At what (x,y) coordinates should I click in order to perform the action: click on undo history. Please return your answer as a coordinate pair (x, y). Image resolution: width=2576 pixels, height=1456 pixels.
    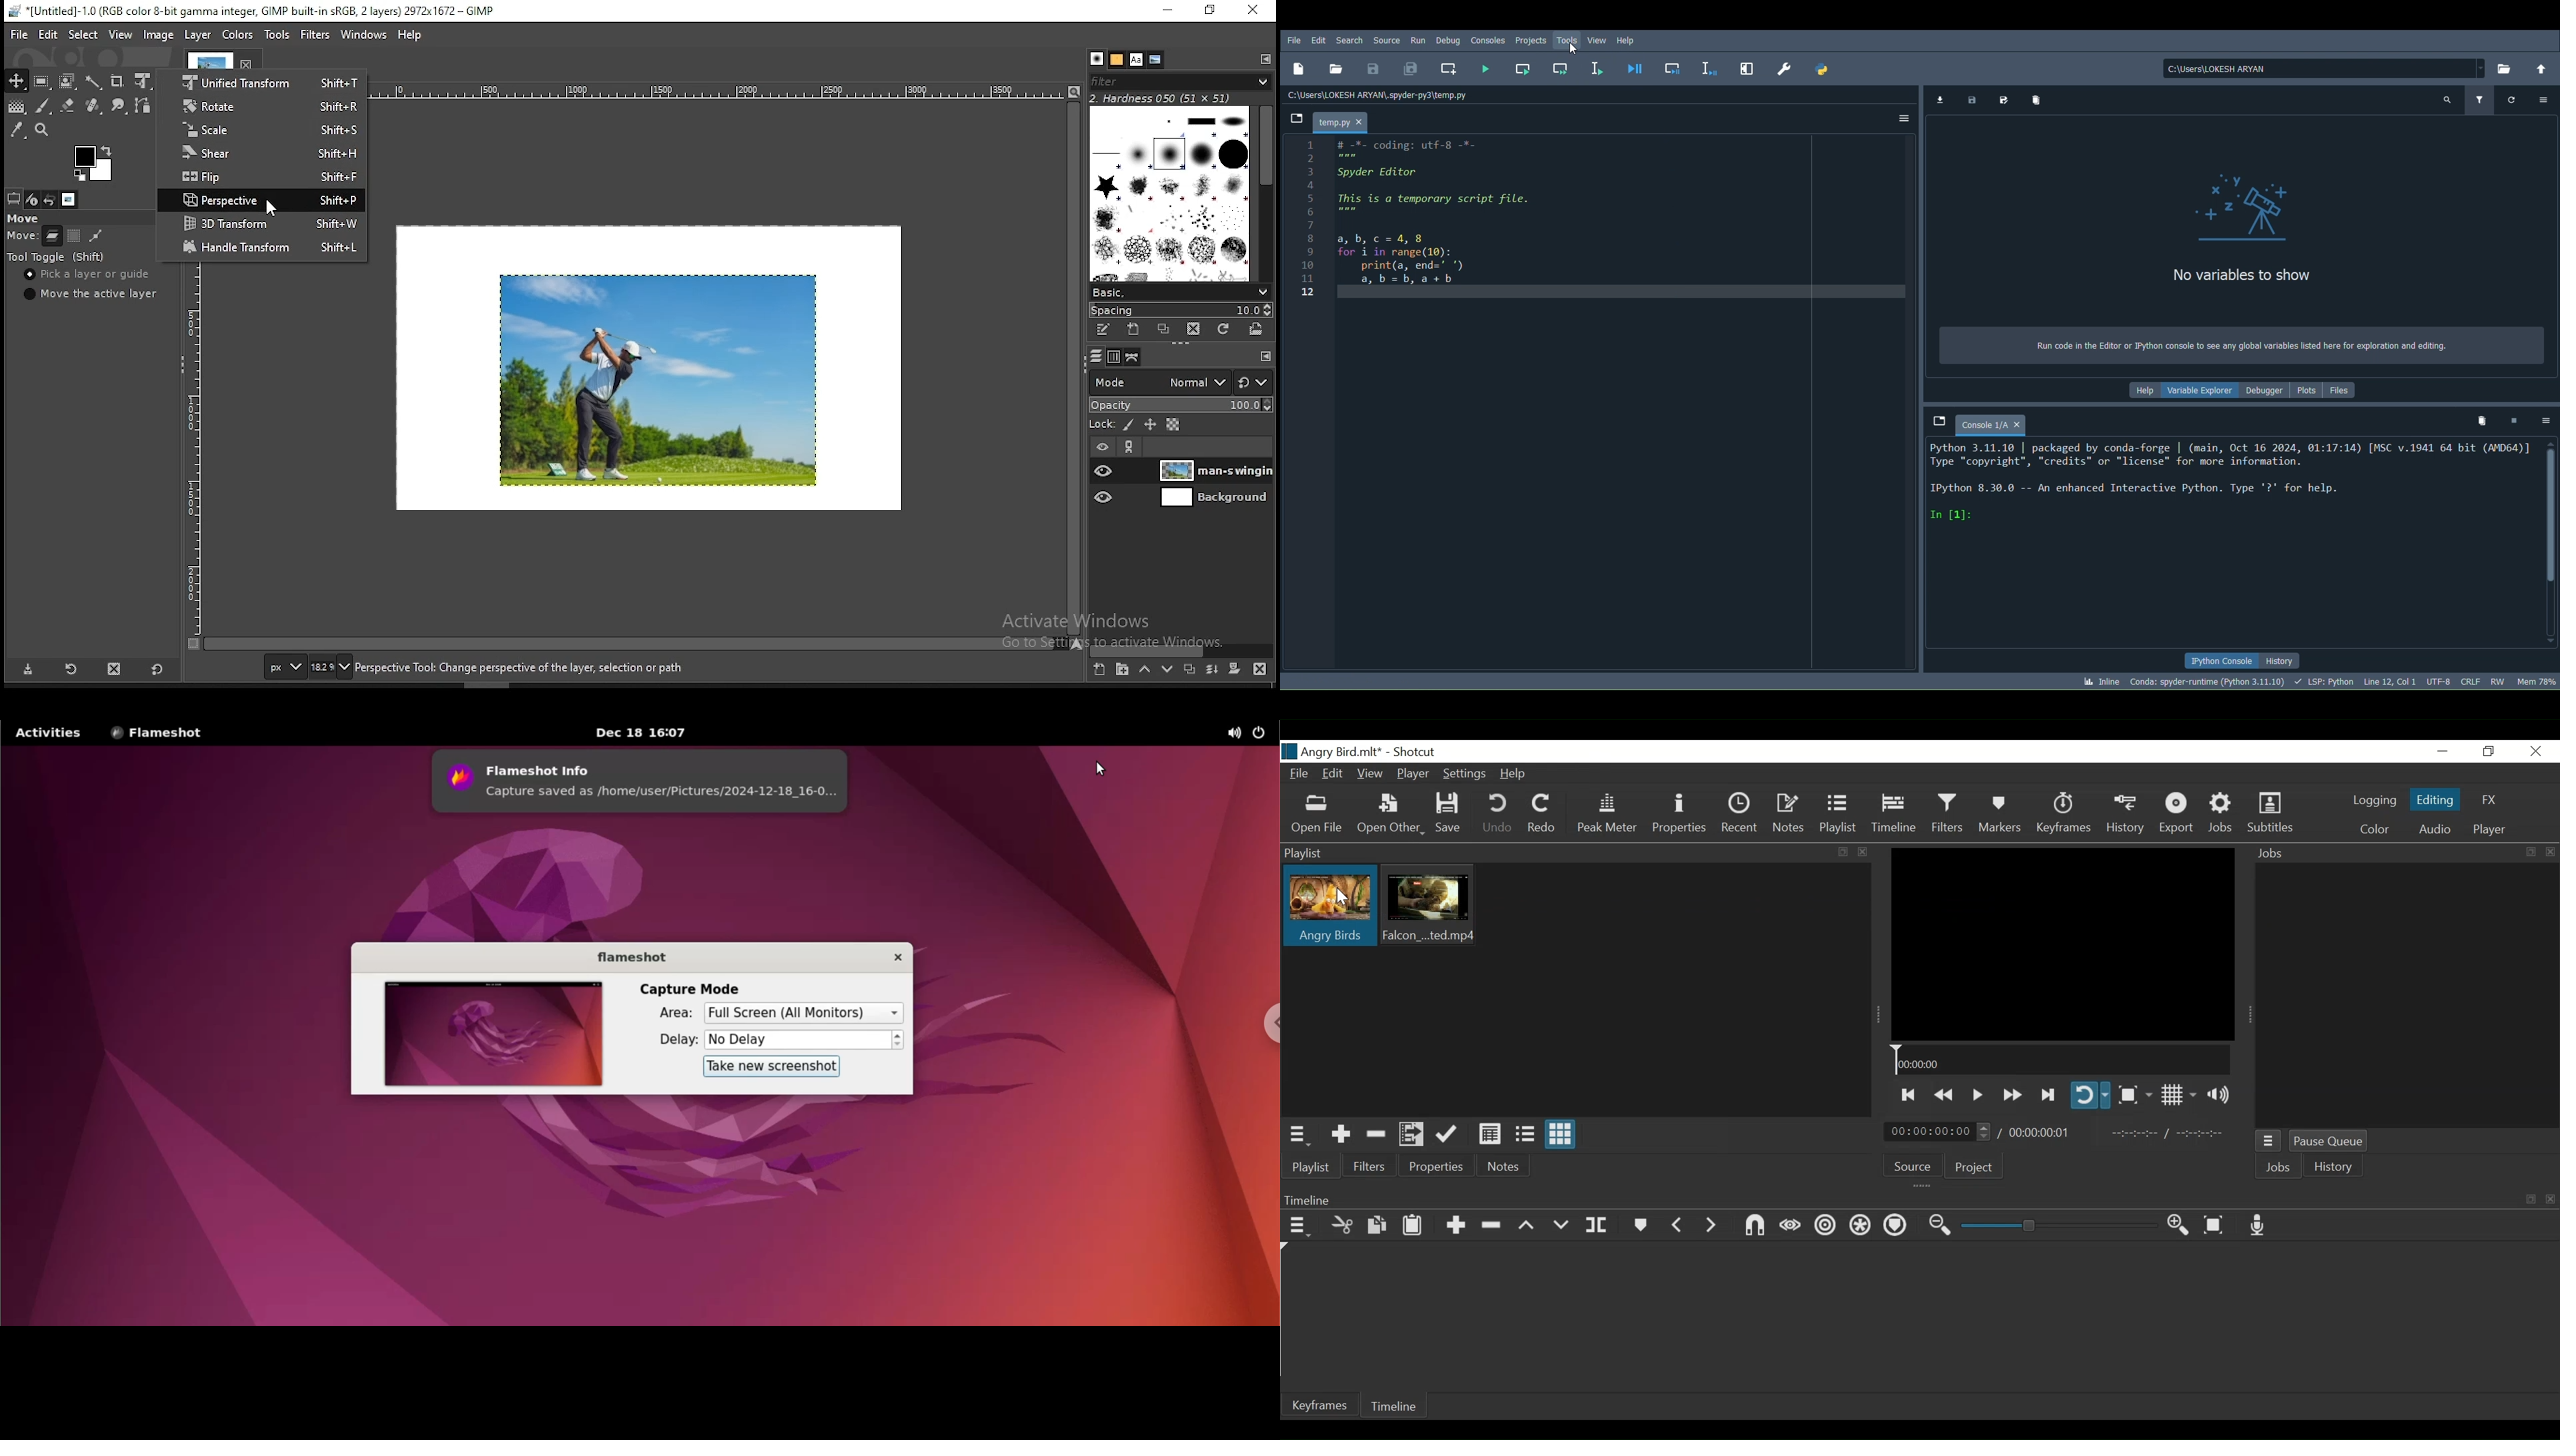
    Looking at the image, I should click on (51, 199).